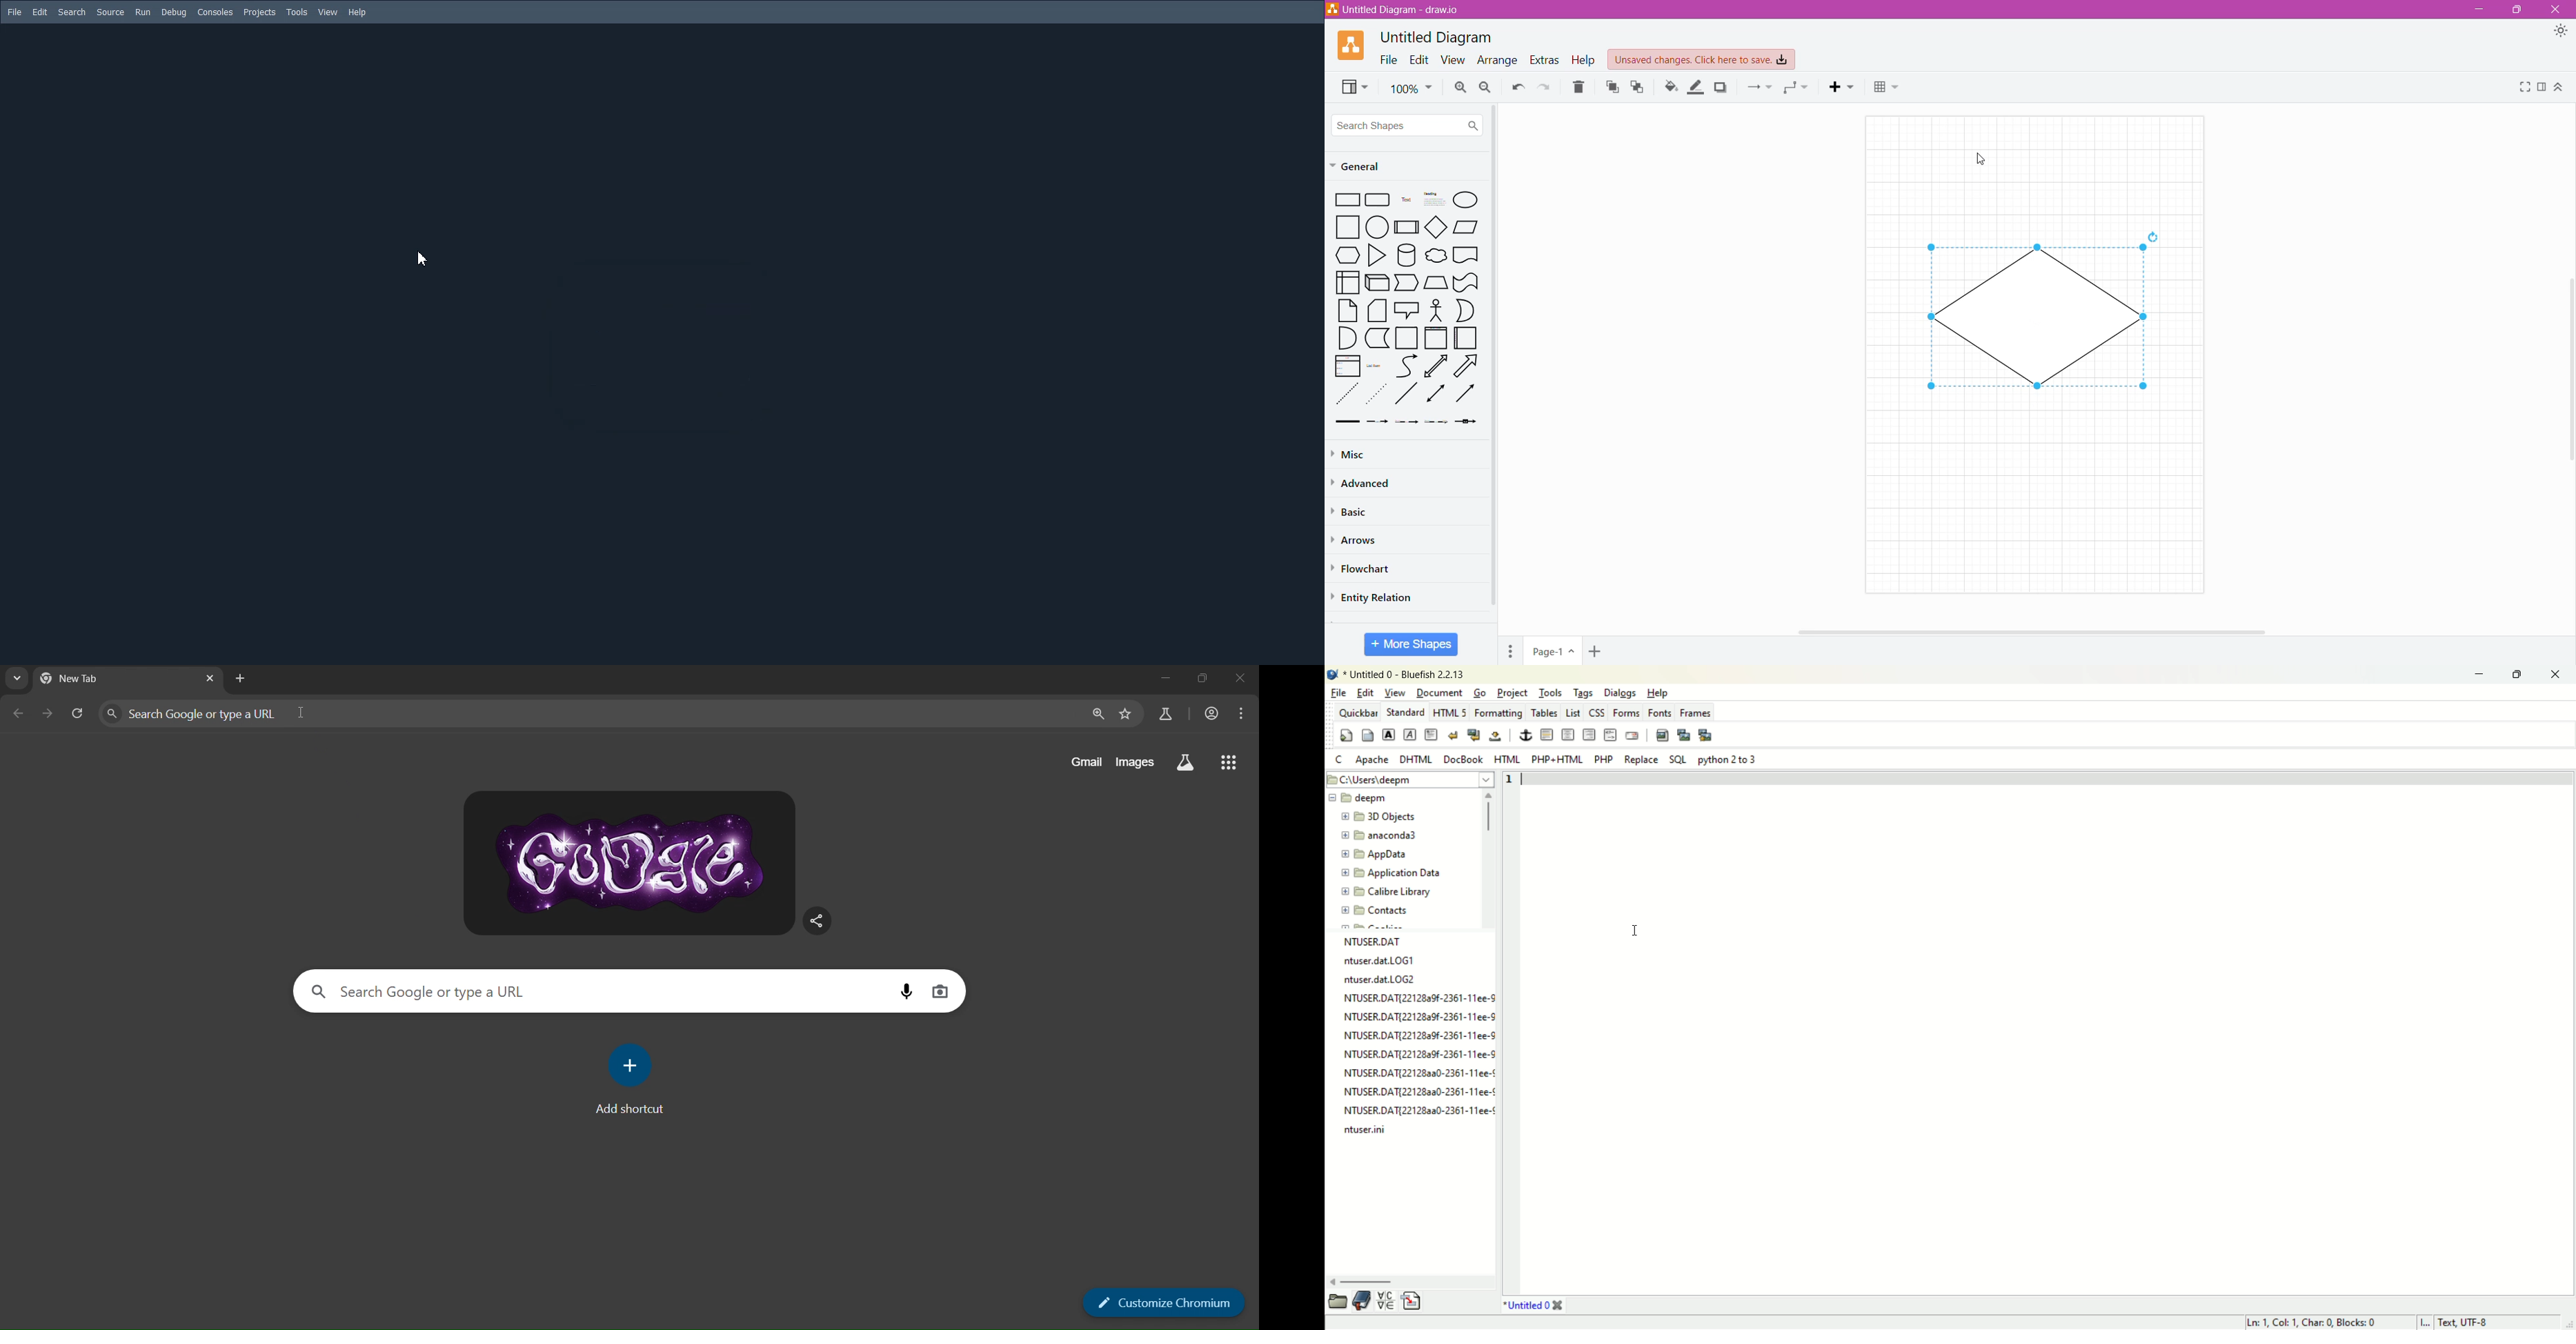  Describe the element at coordinates (1135, 761) in the screenshot. I see `images` at that location.